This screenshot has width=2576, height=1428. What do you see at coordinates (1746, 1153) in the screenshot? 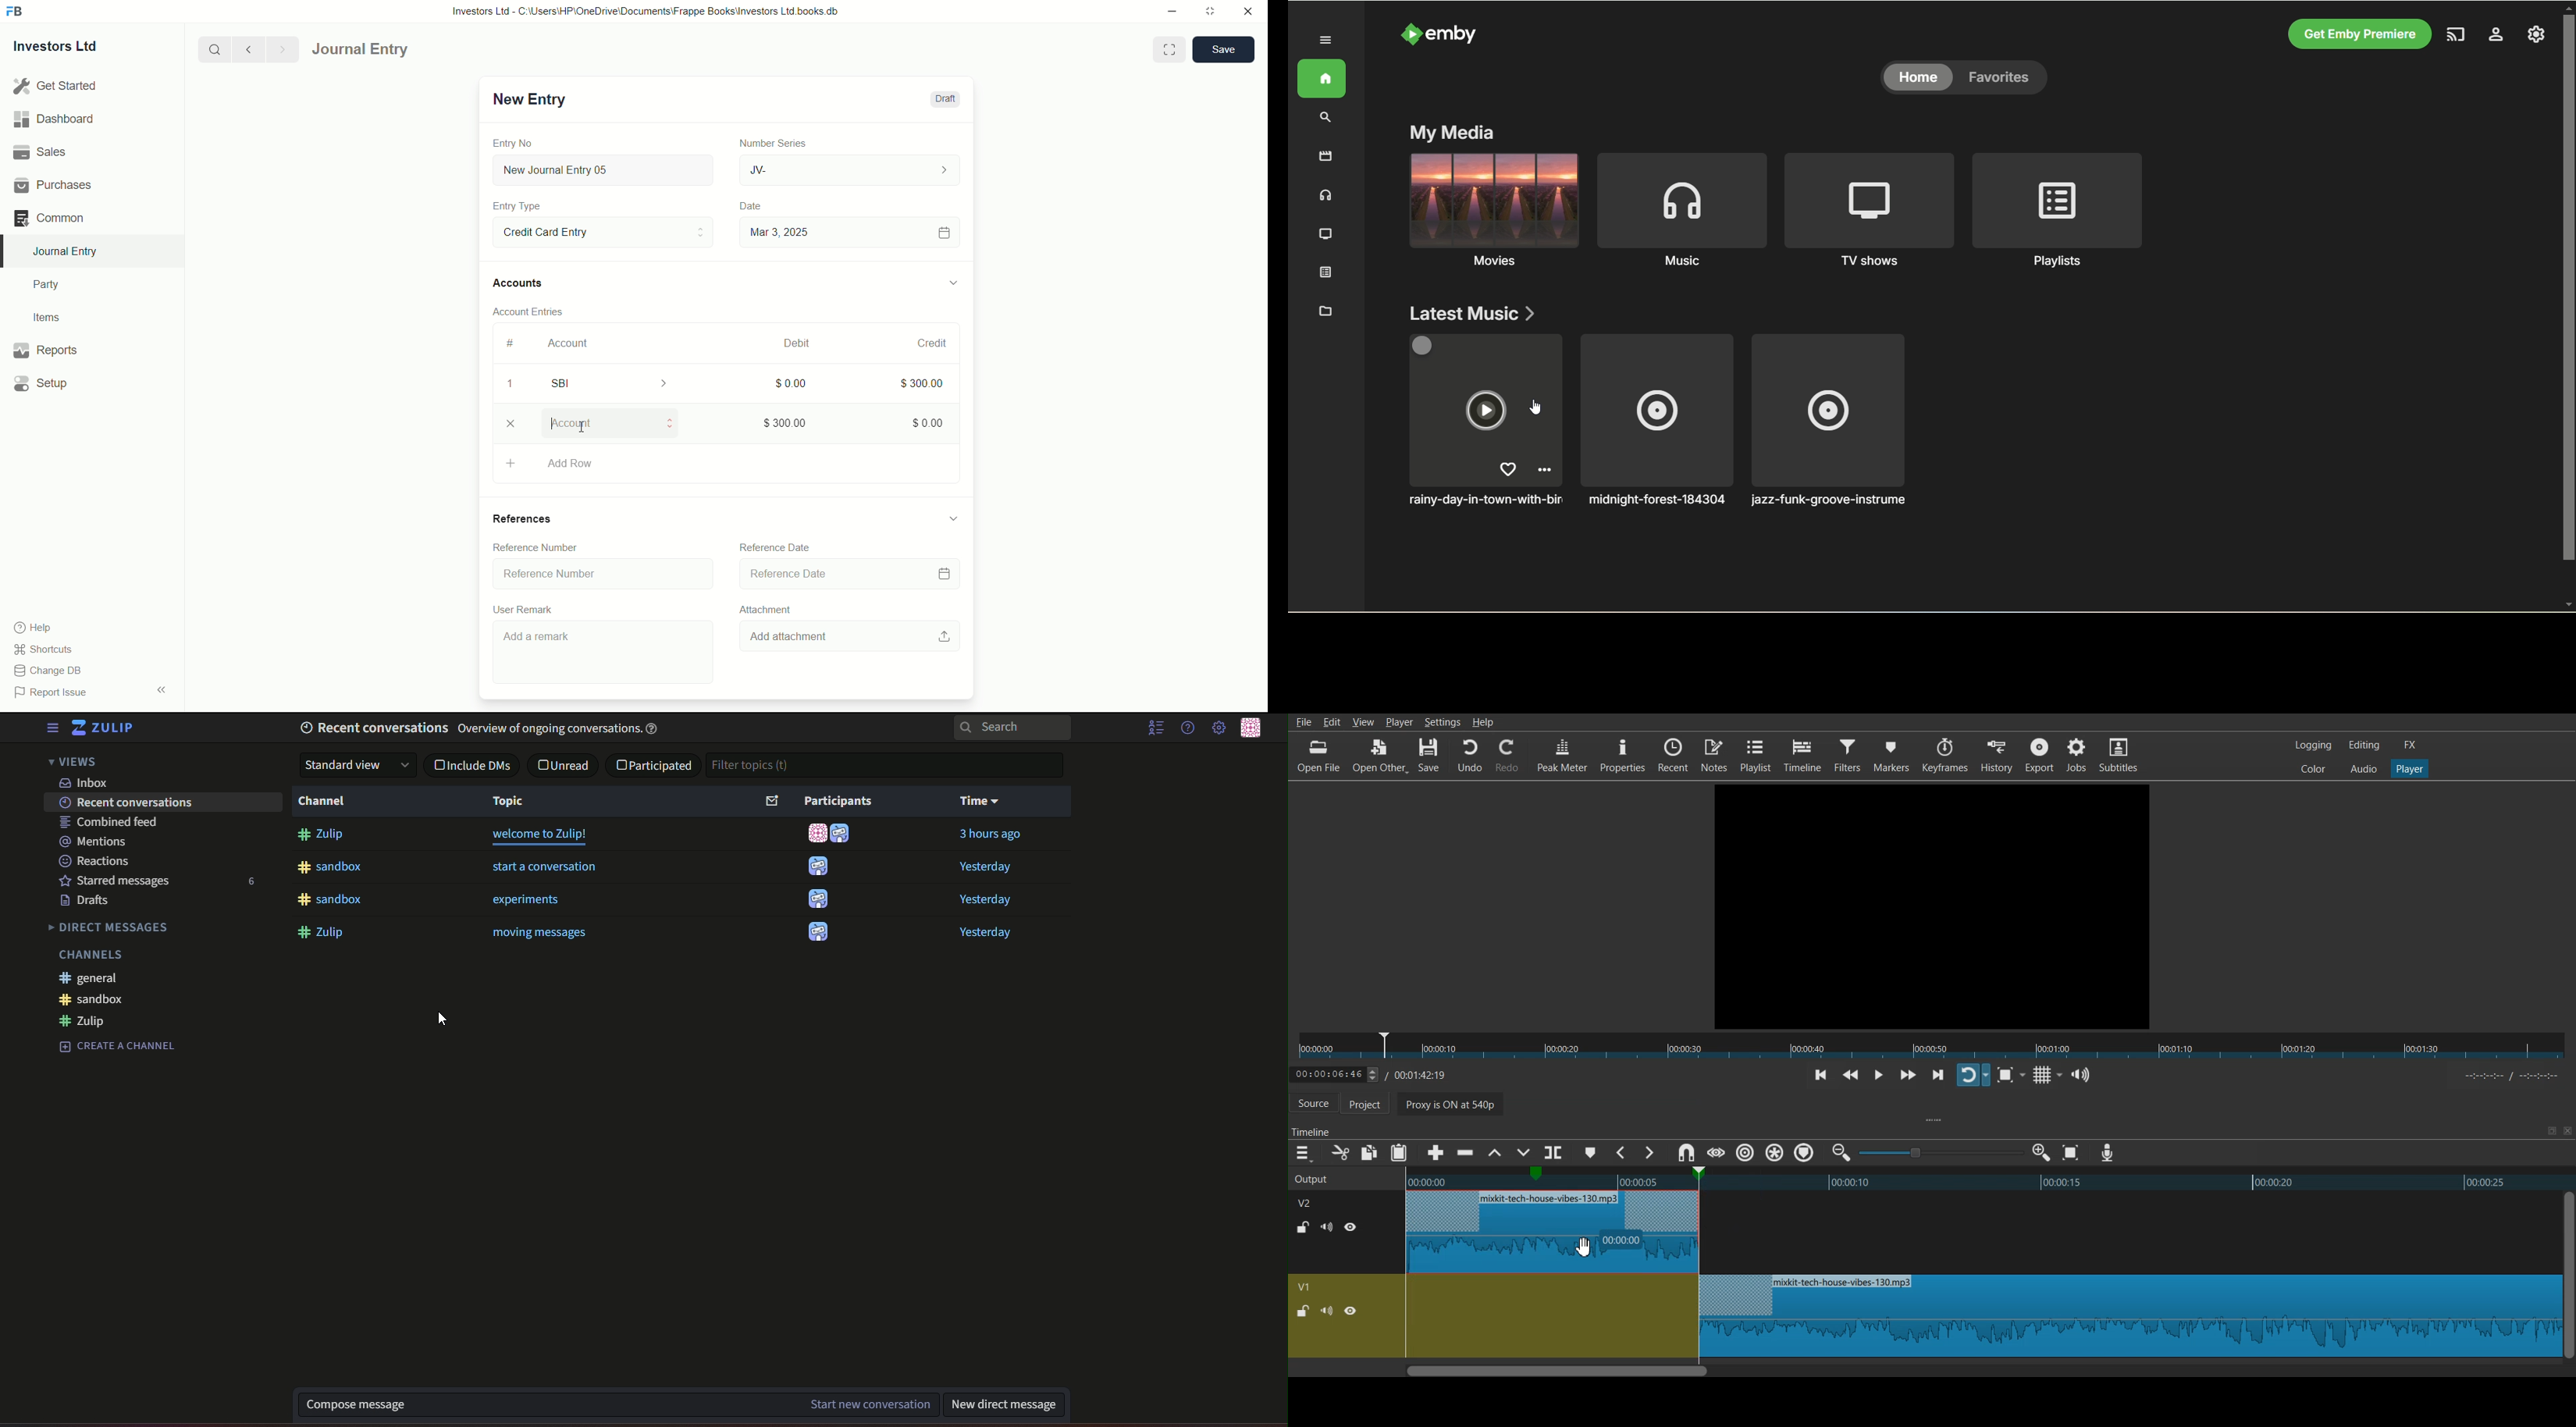
I see `Ripple` at bounding box center [1746, 1153].